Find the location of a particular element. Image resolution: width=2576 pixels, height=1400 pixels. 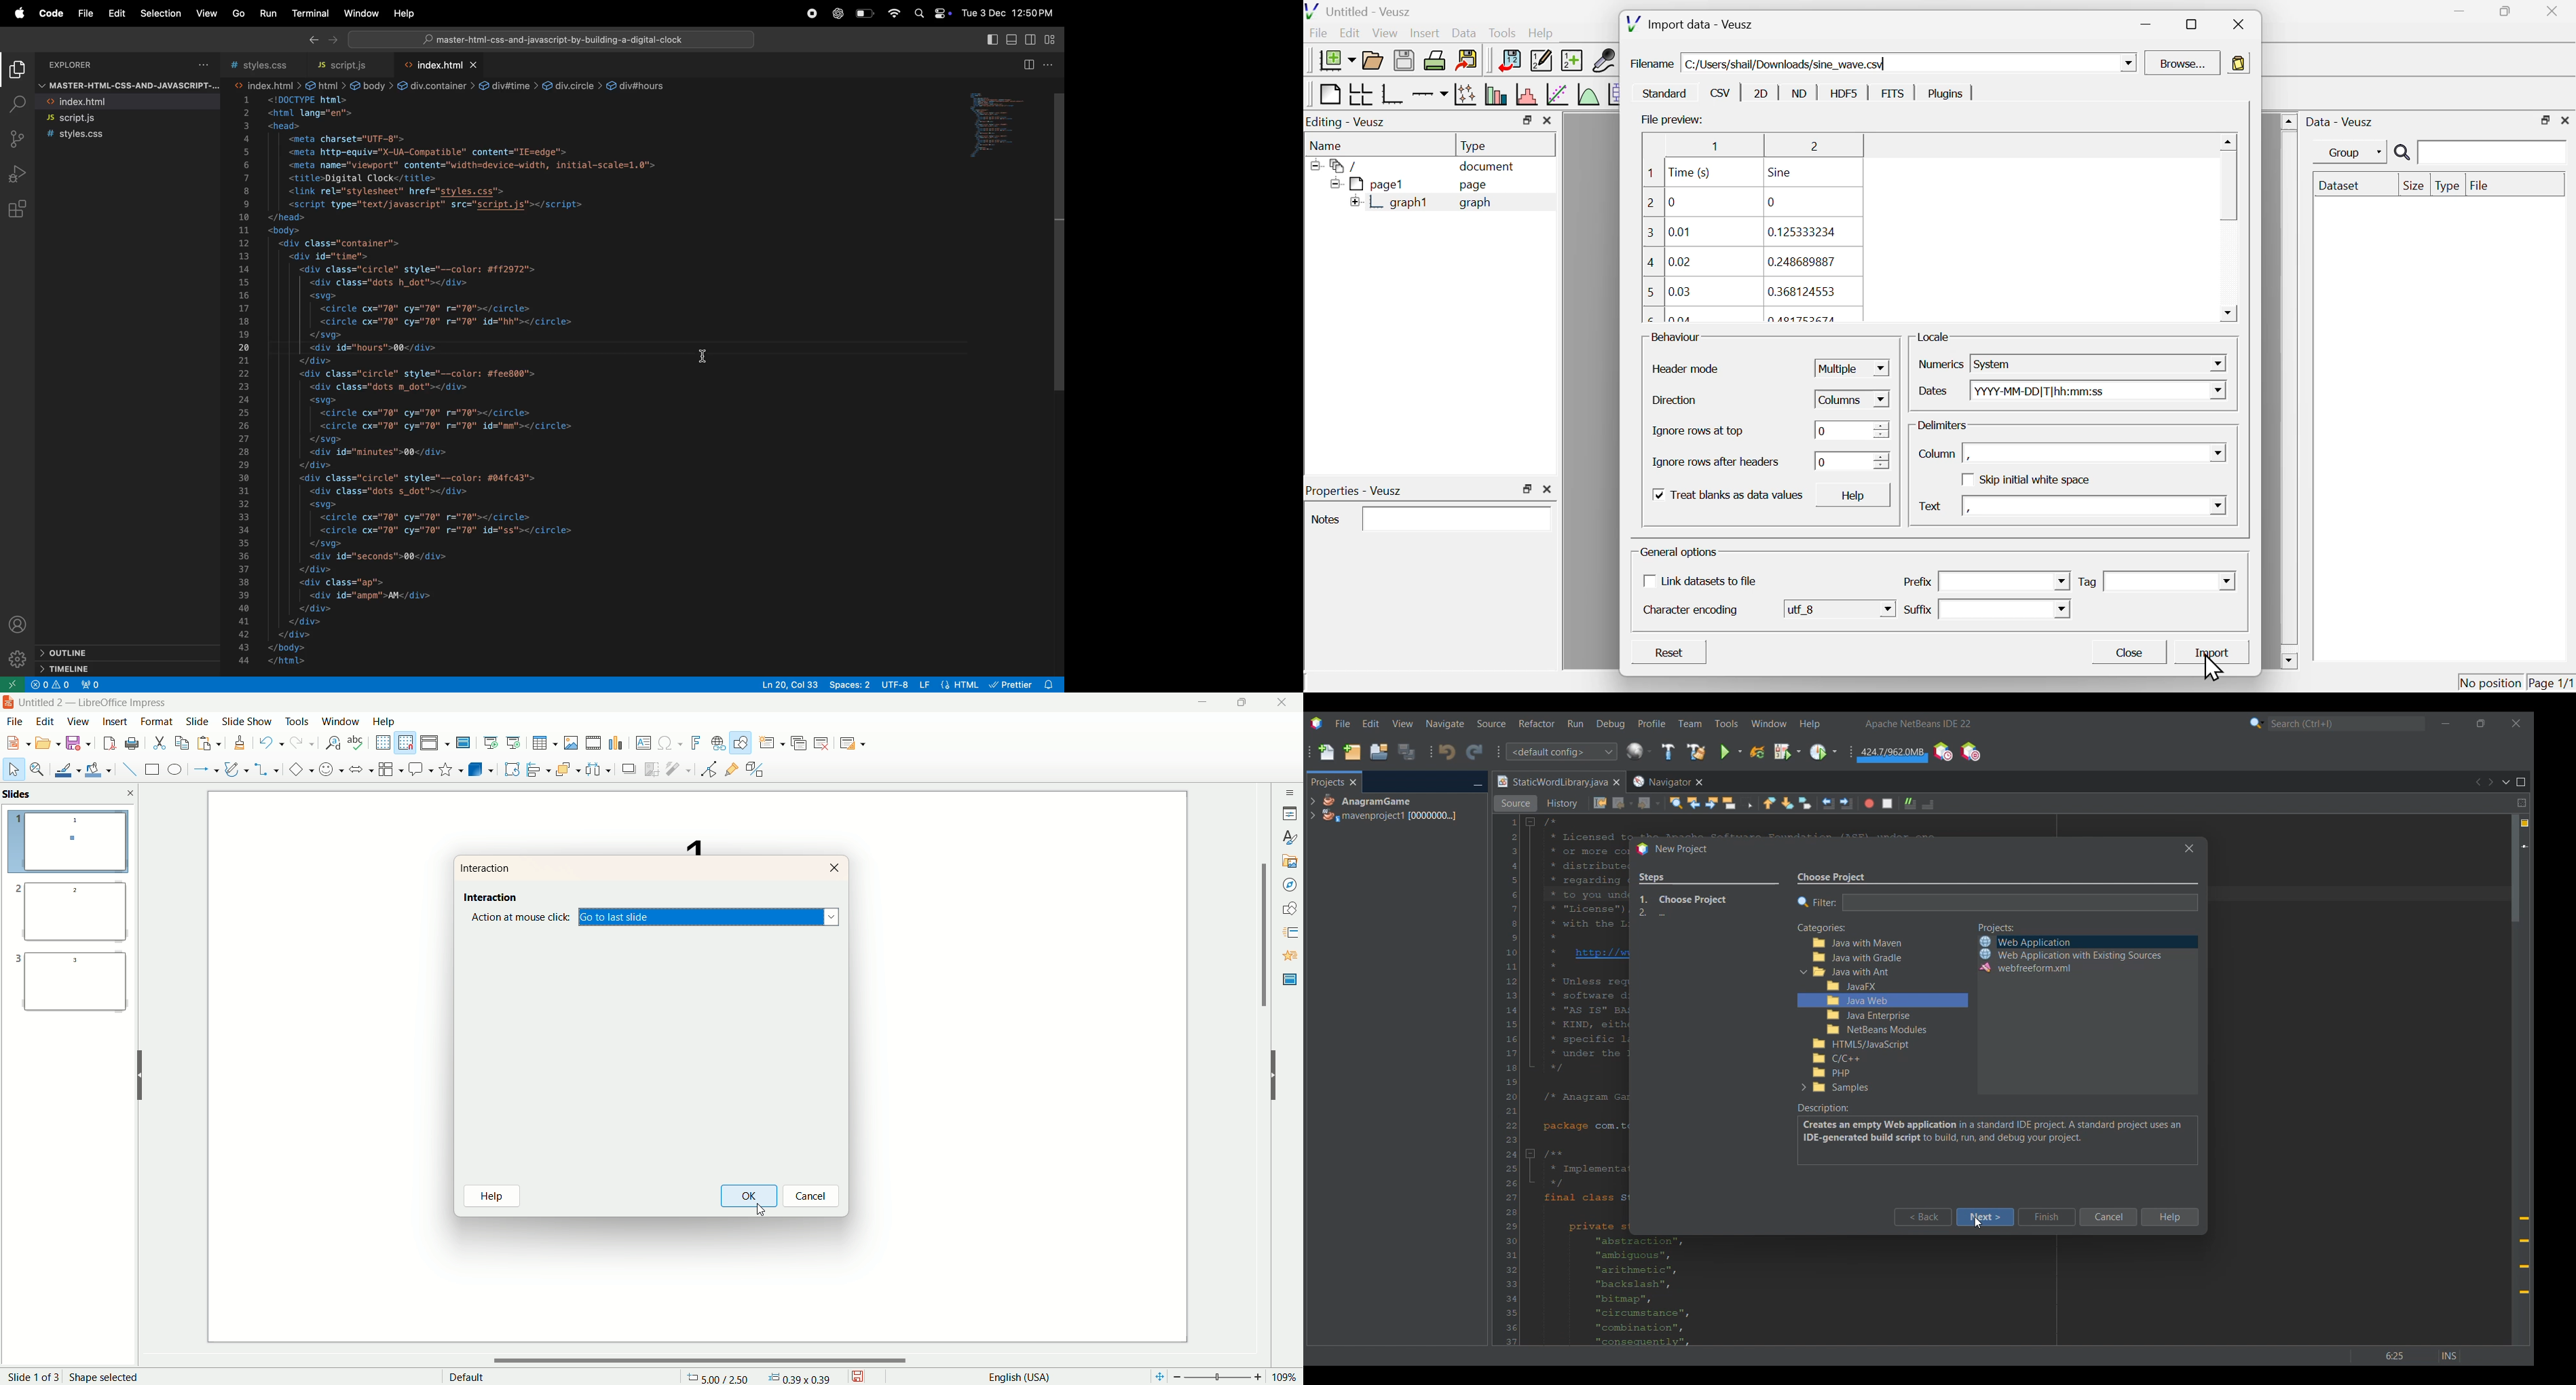

crop image is located at coordinates (652, 769).